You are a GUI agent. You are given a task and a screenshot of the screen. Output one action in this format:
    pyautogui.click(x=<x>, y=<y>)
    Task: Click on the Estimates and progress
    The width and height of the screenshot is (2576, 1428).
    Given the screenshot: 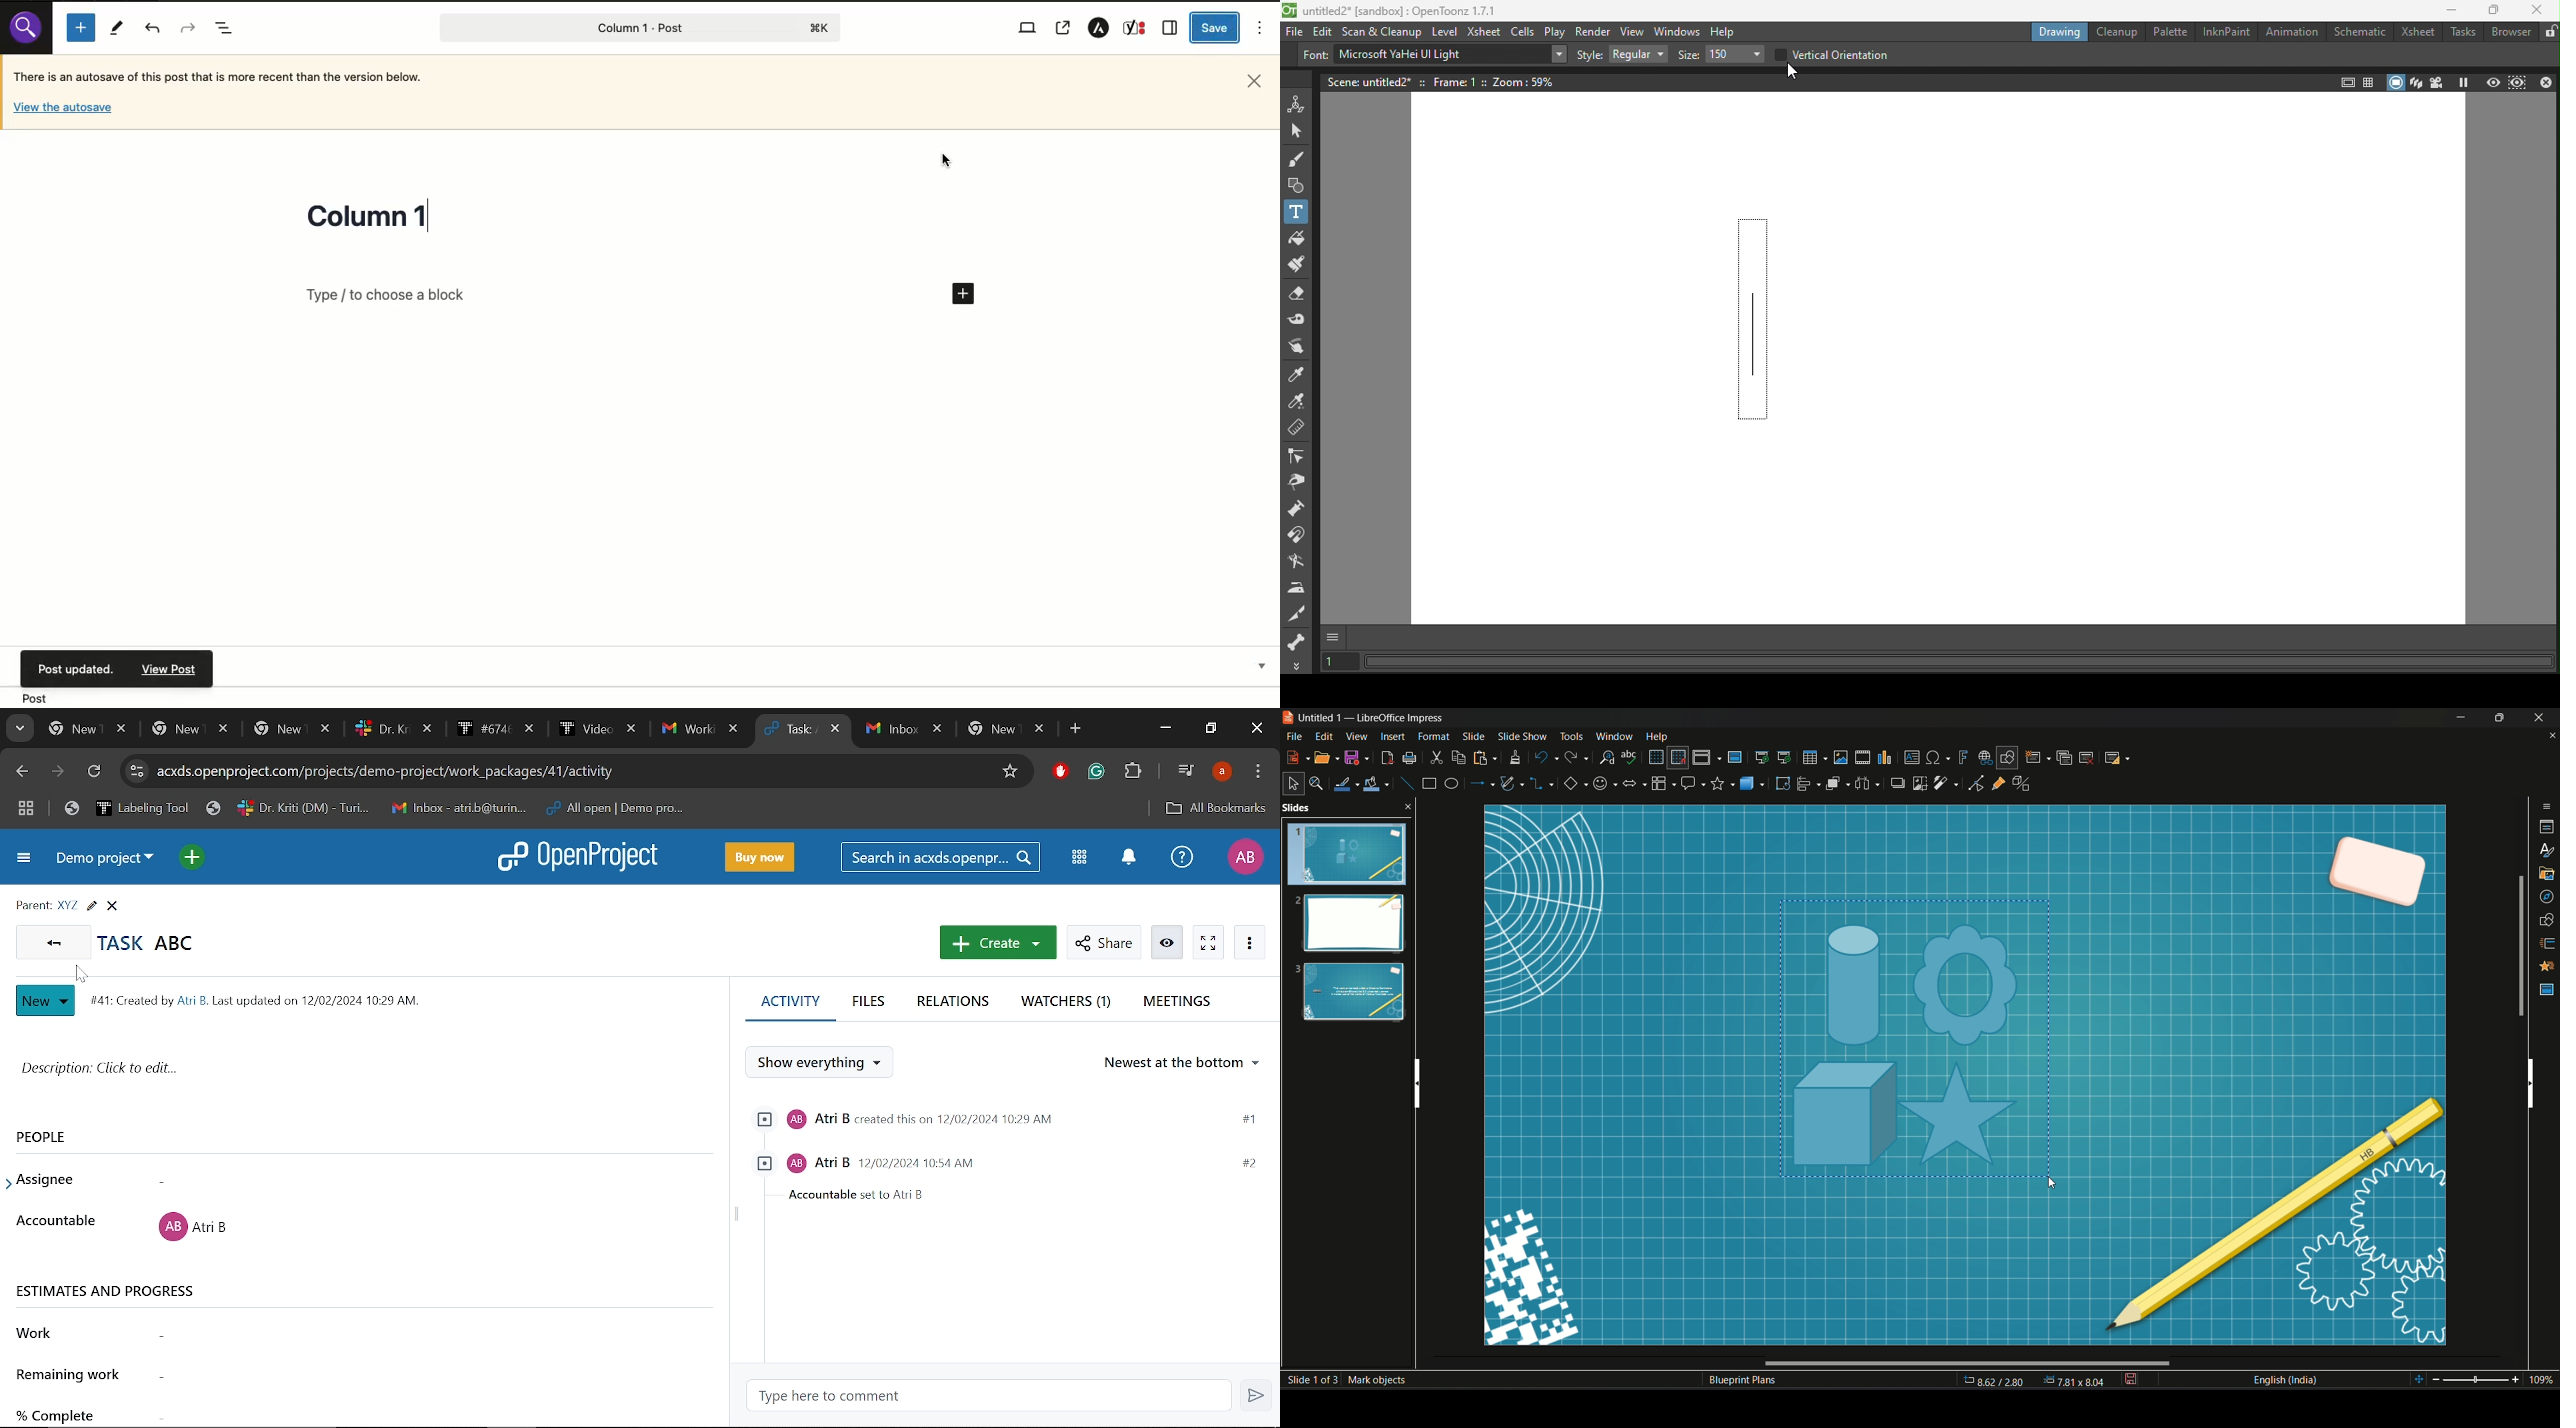 What is the action you would take?
    pyautogui.click(x=121, y=1282)
    